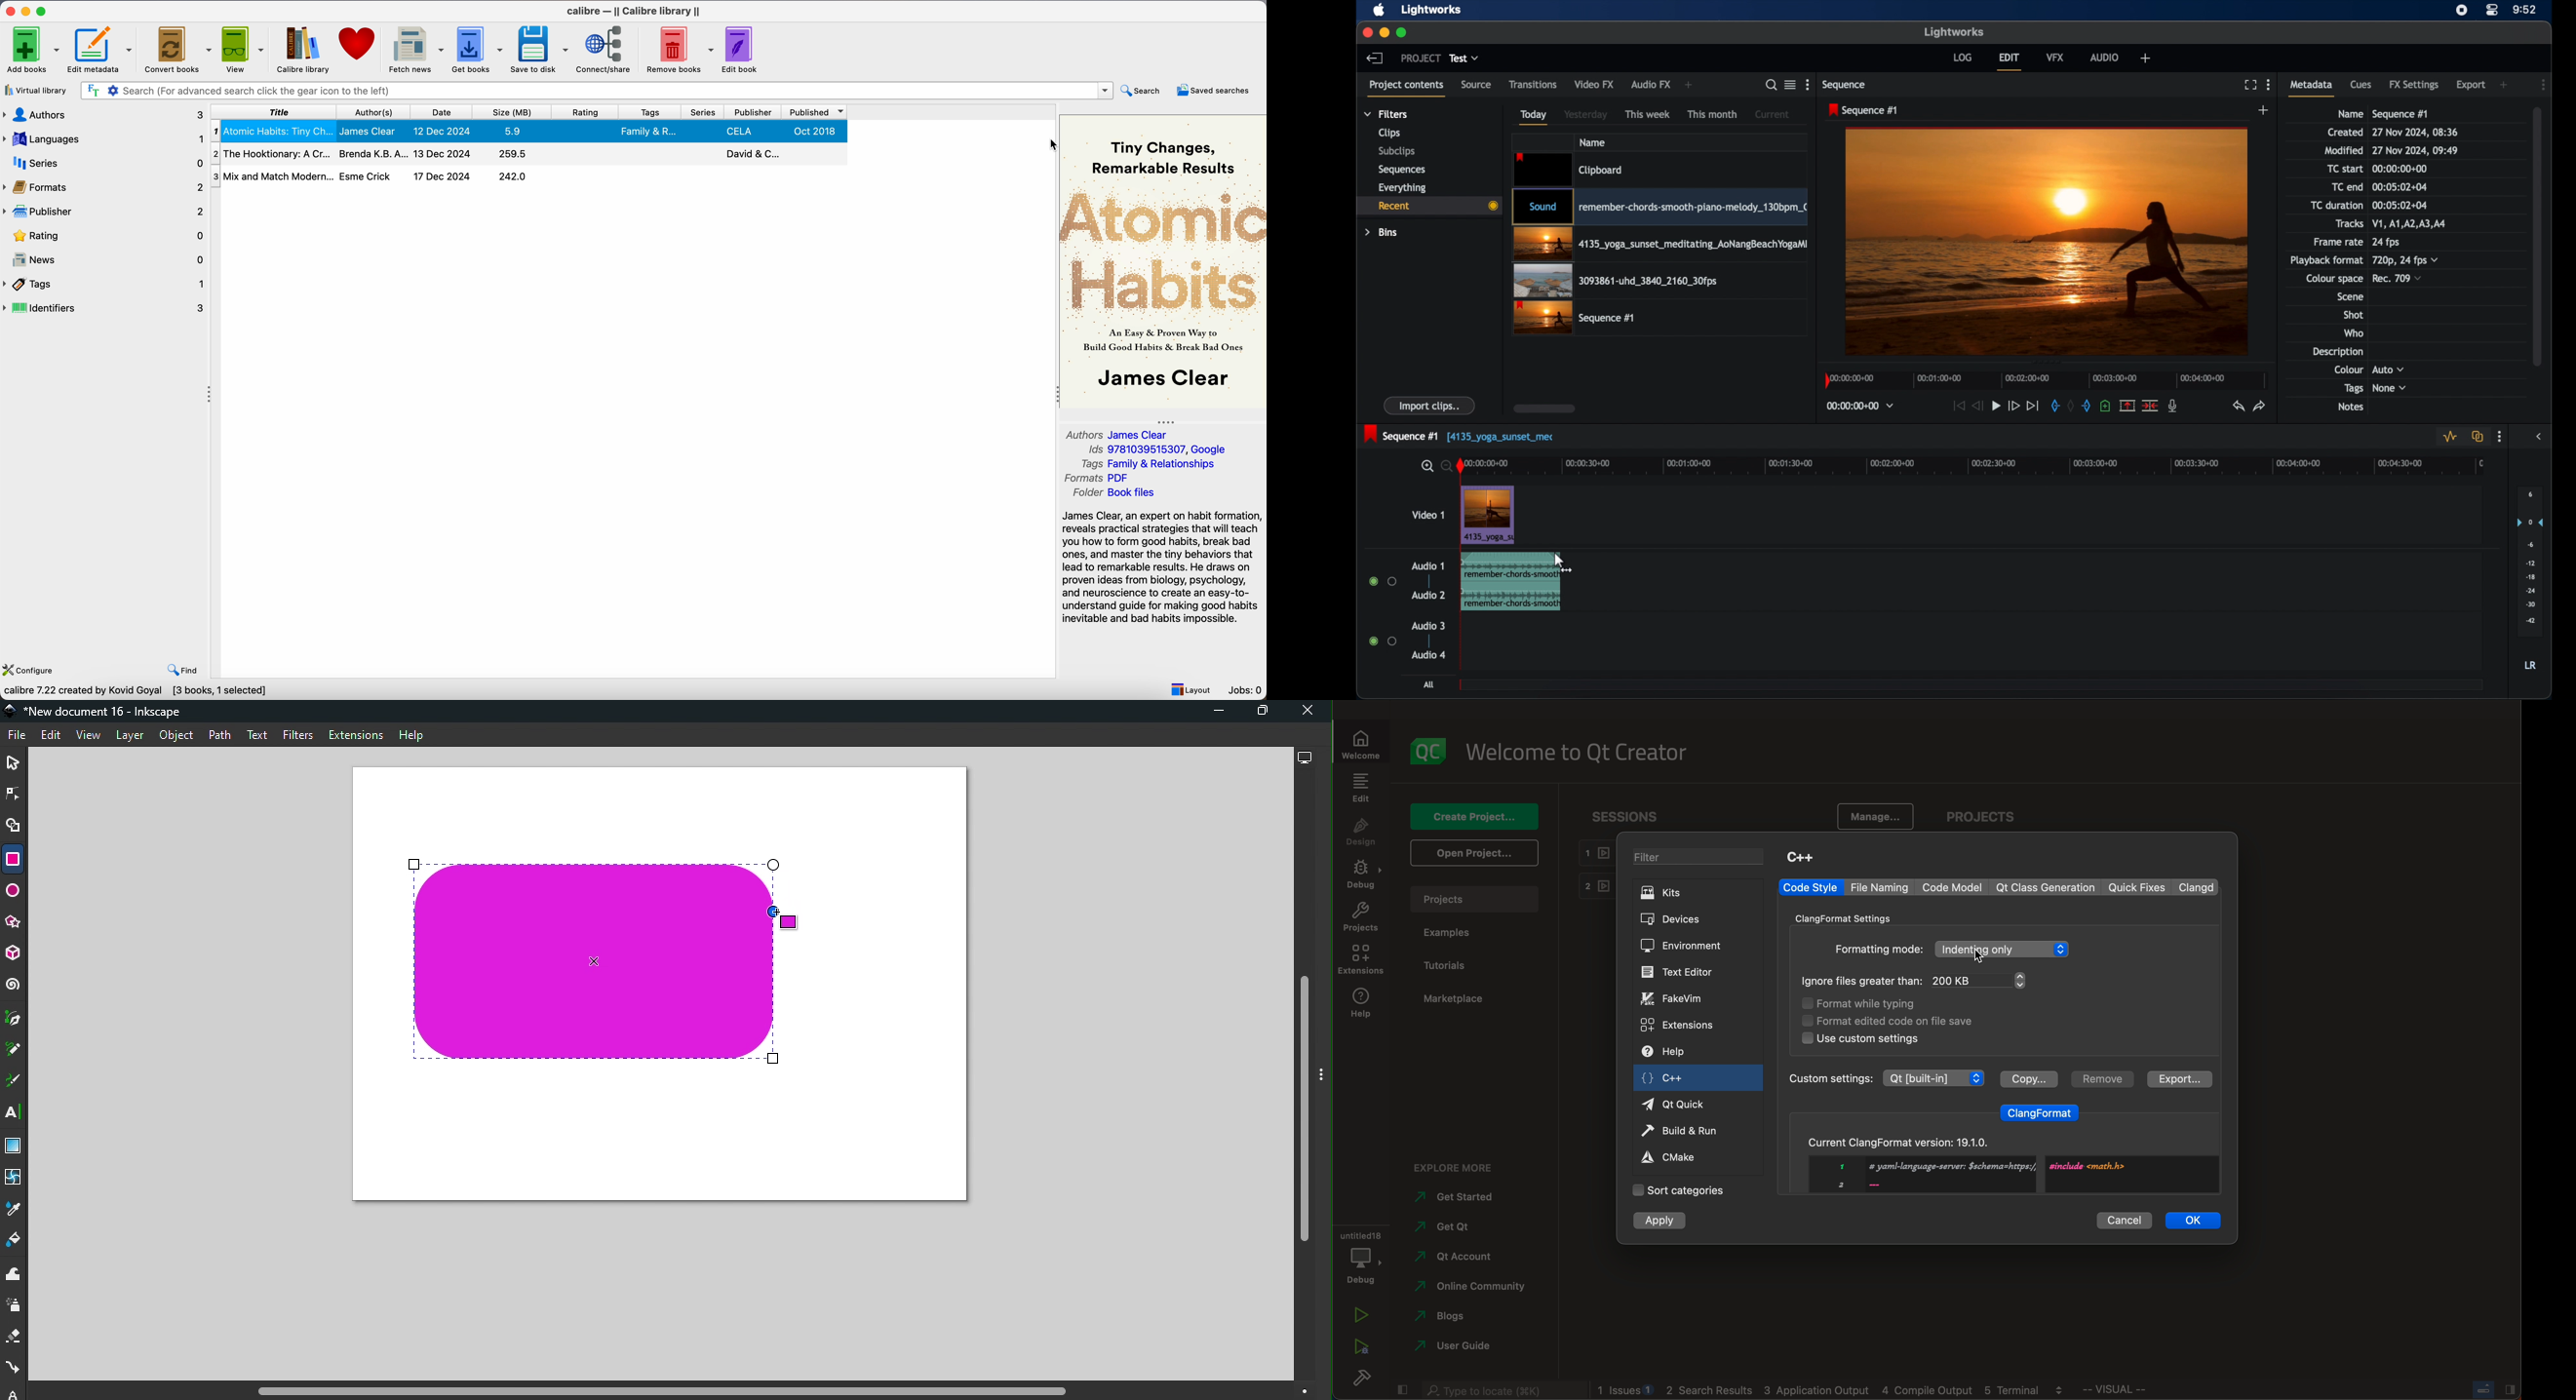 The height and width of the screenshot is (1400, 2576). What do you see at coordinates (1660, 244) in the screenshot?
I see `video clip` at bounding box center [1660, 244].